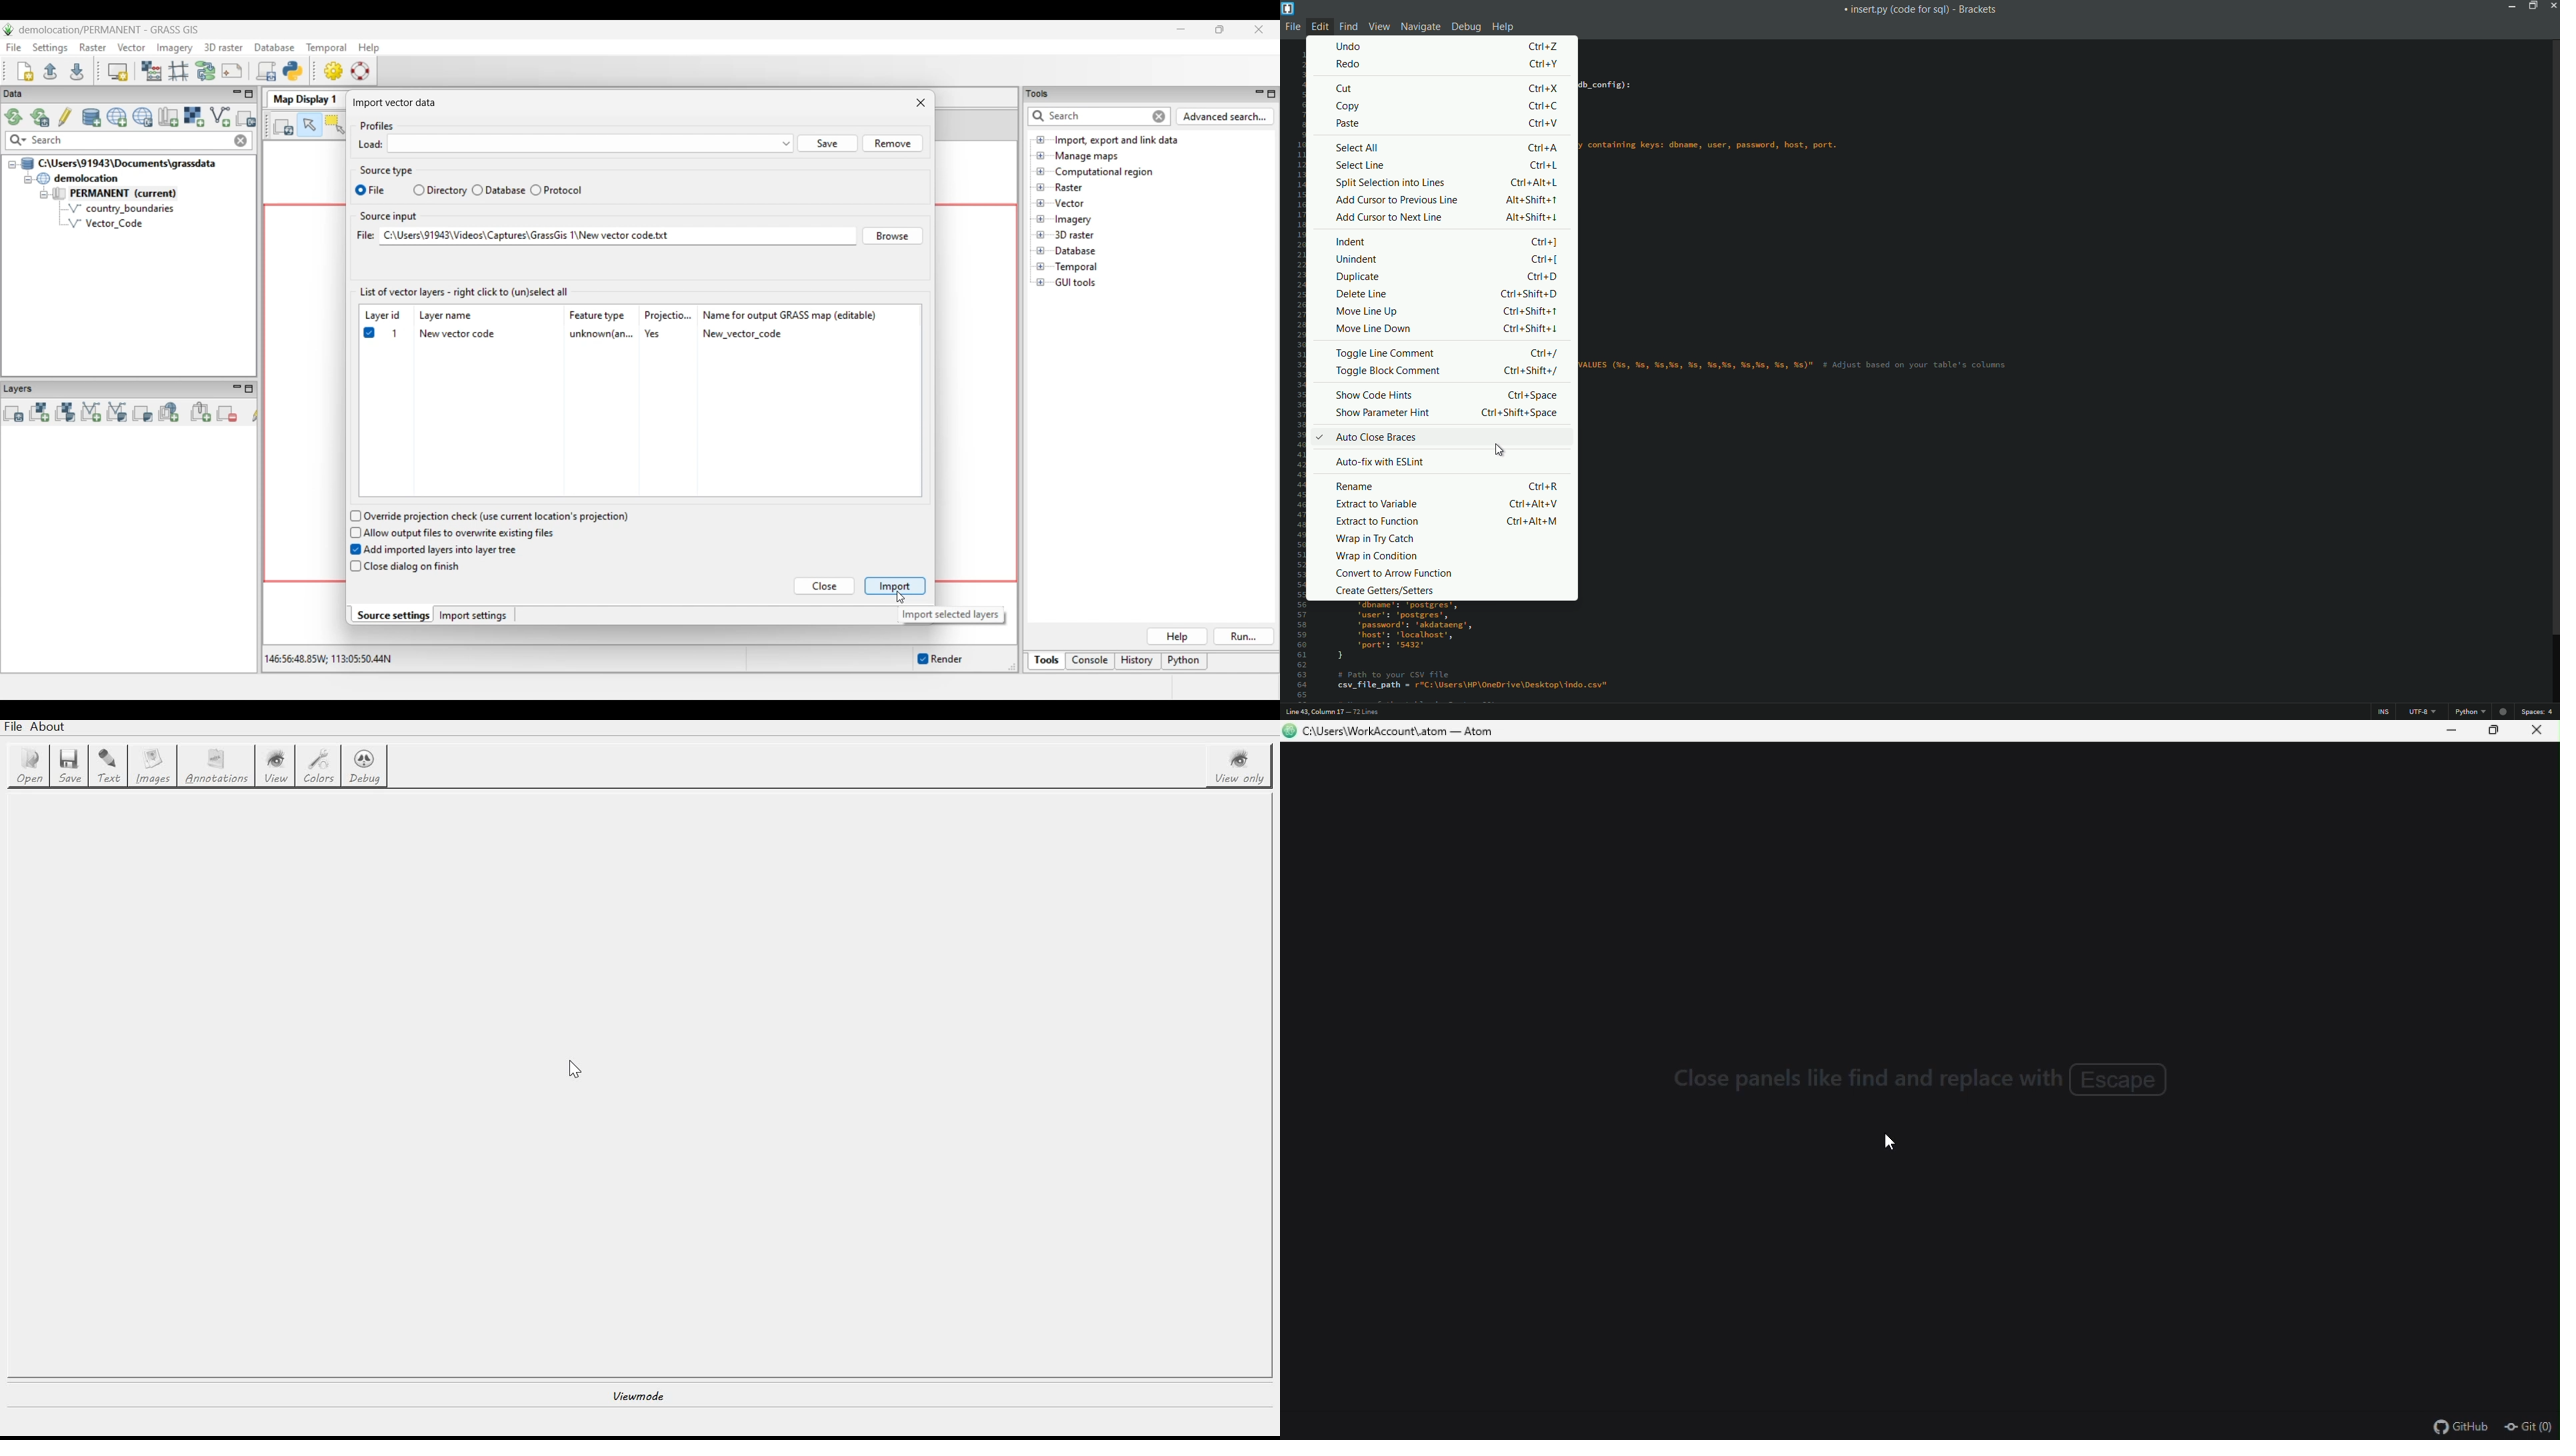 Image resolution: width=2576 pixels, height=1456 pixels. I want to click on copy, so click(1350, 107).